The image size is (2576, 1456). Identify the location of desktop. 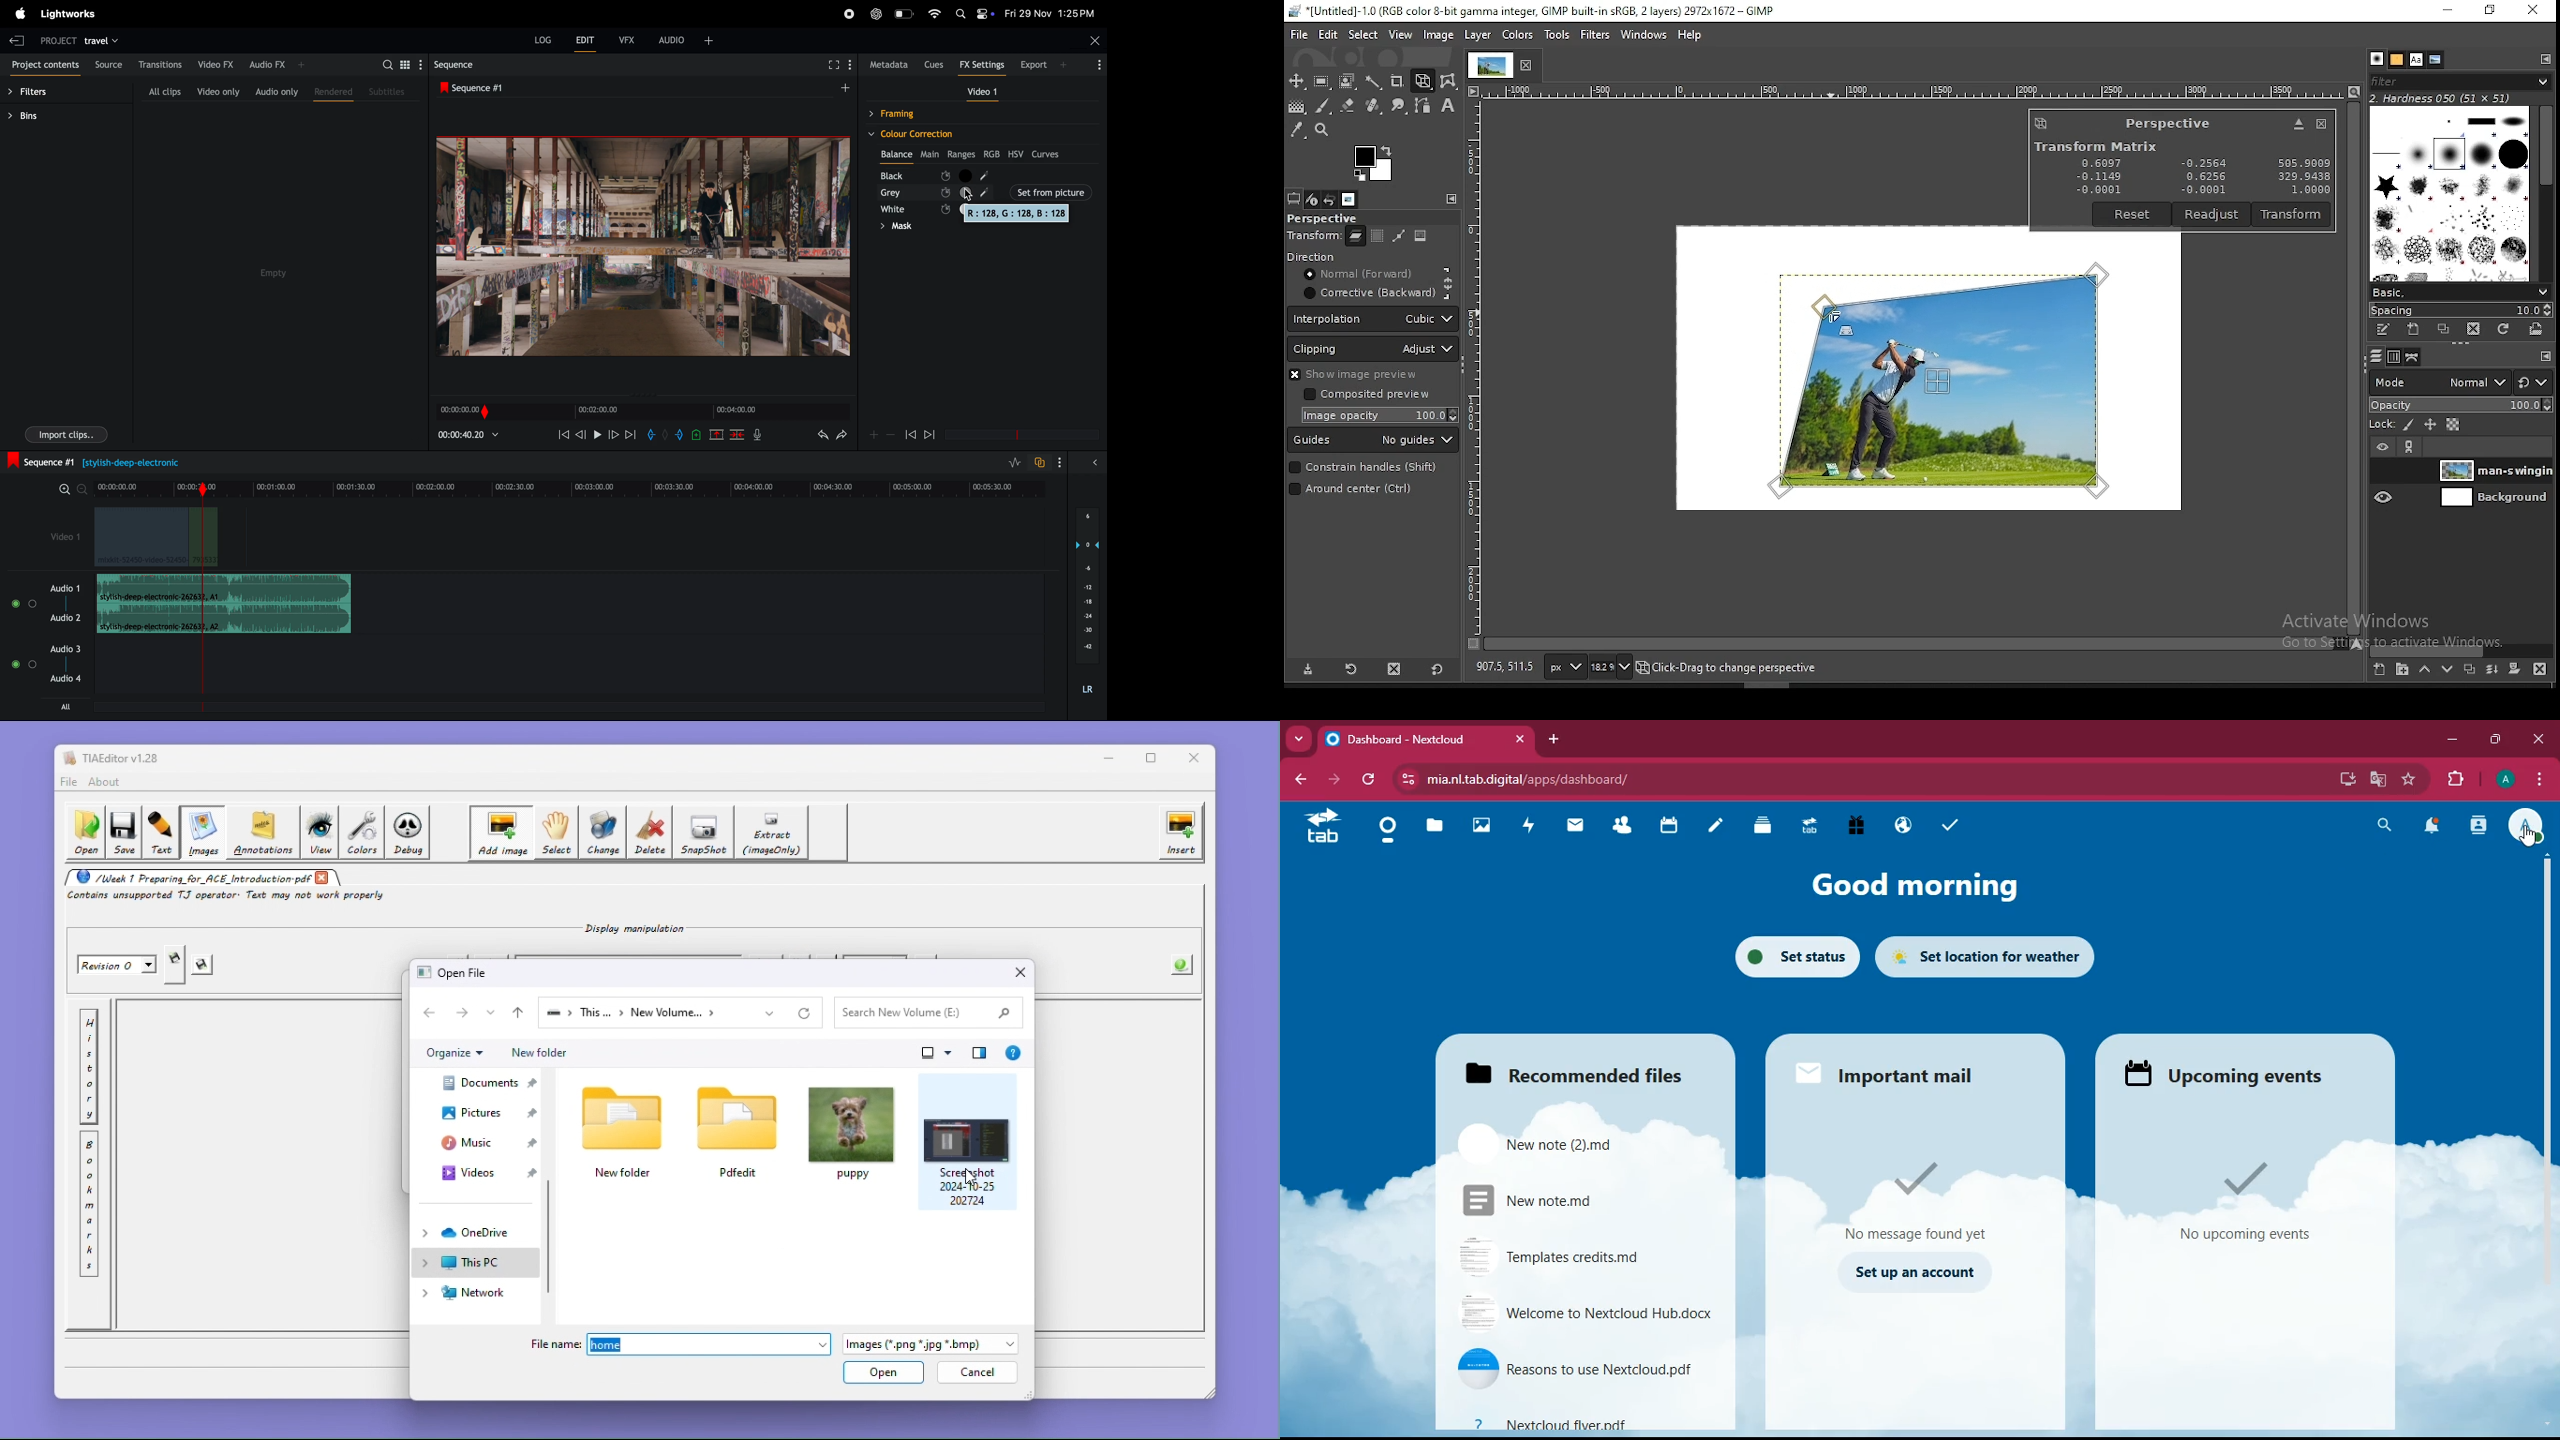
(2340, 779).